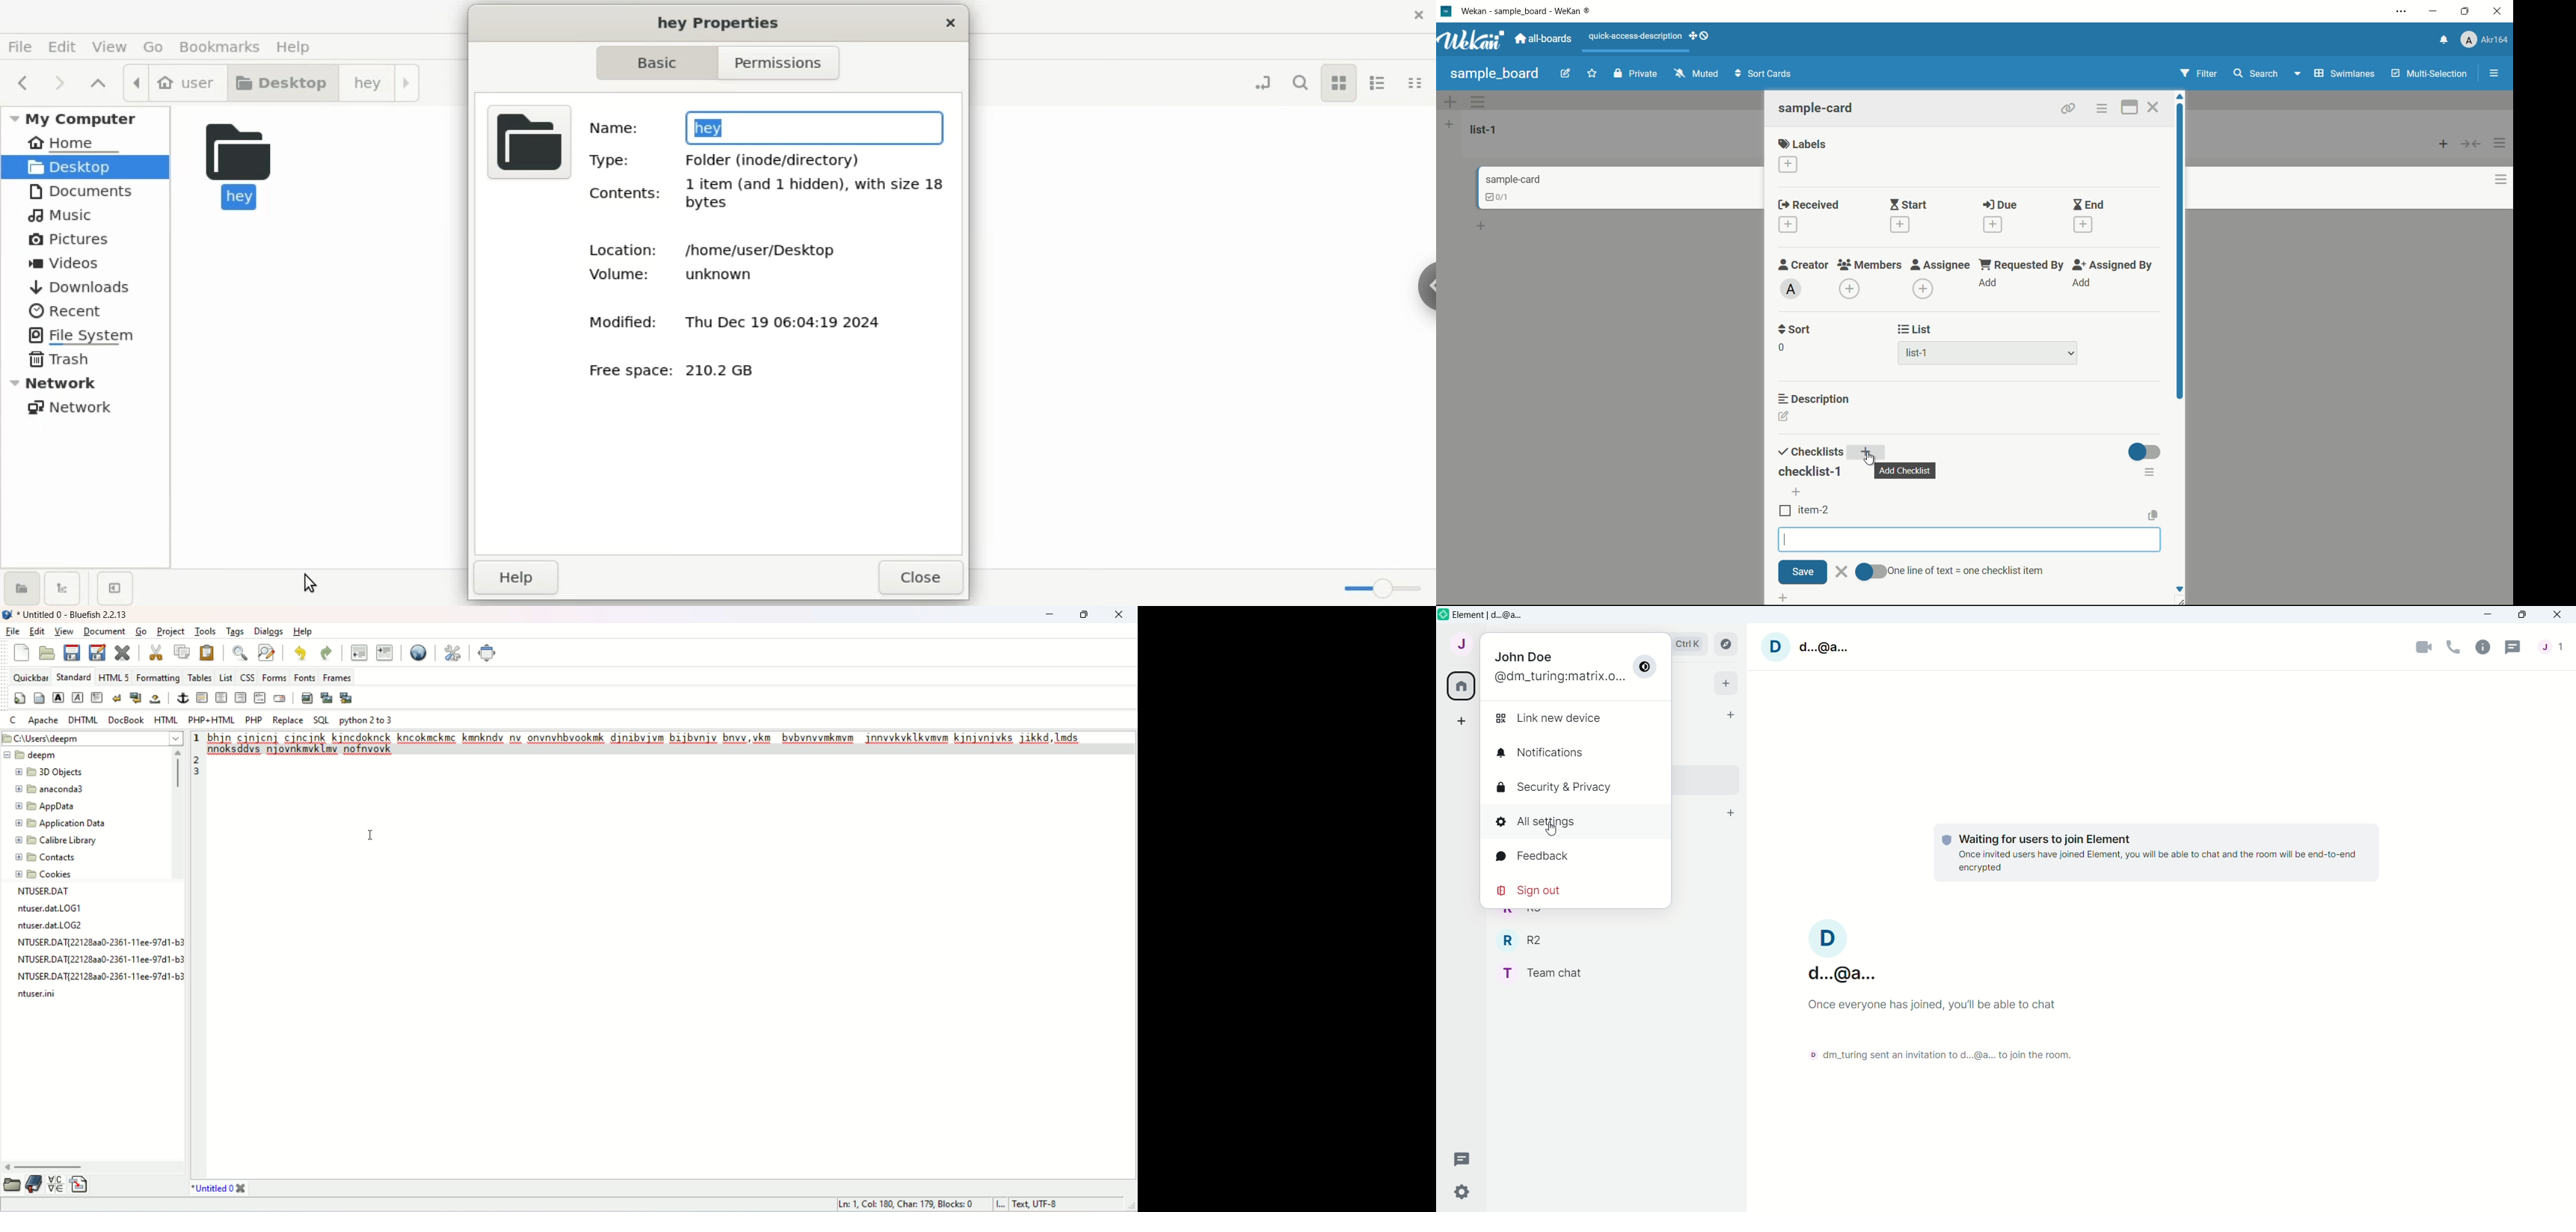 Image resolution: width=2576 pixels, height=1232 pixels. Describe the element at coordinates (2129, 109) in the screenshot. I see `maximize card` at that location.